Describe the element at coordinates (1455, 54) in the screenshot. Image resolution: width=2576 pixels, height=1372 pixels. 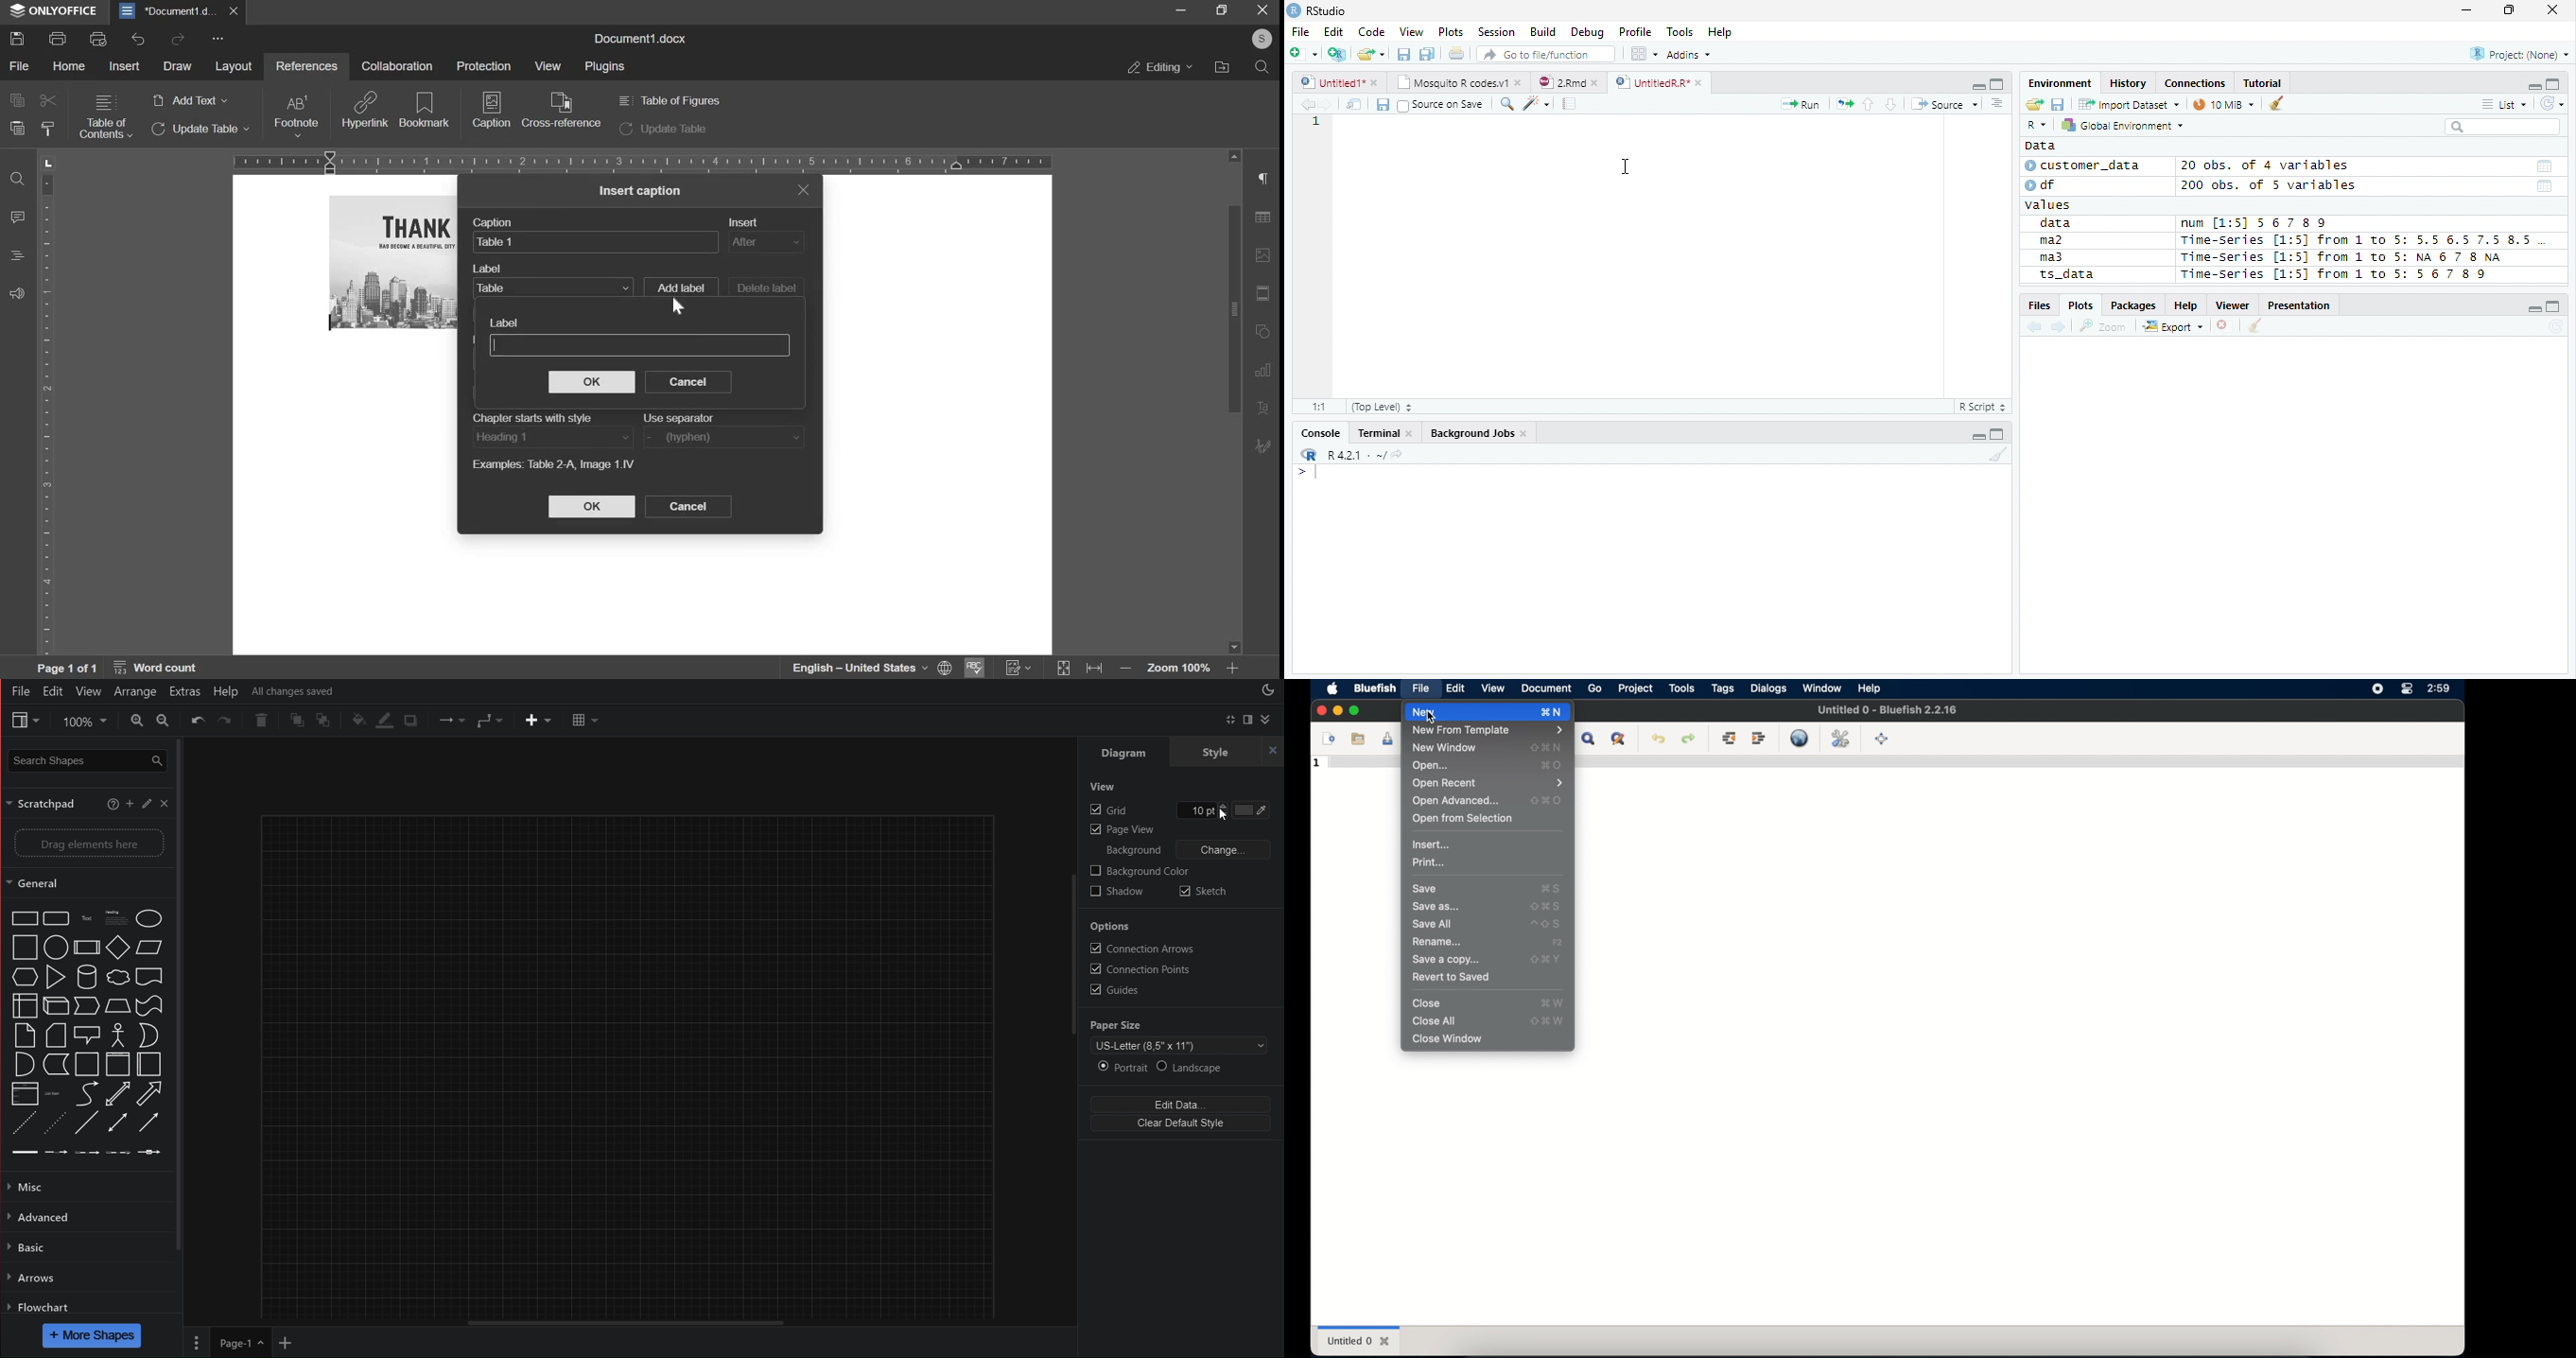
I see `Print` at that location.